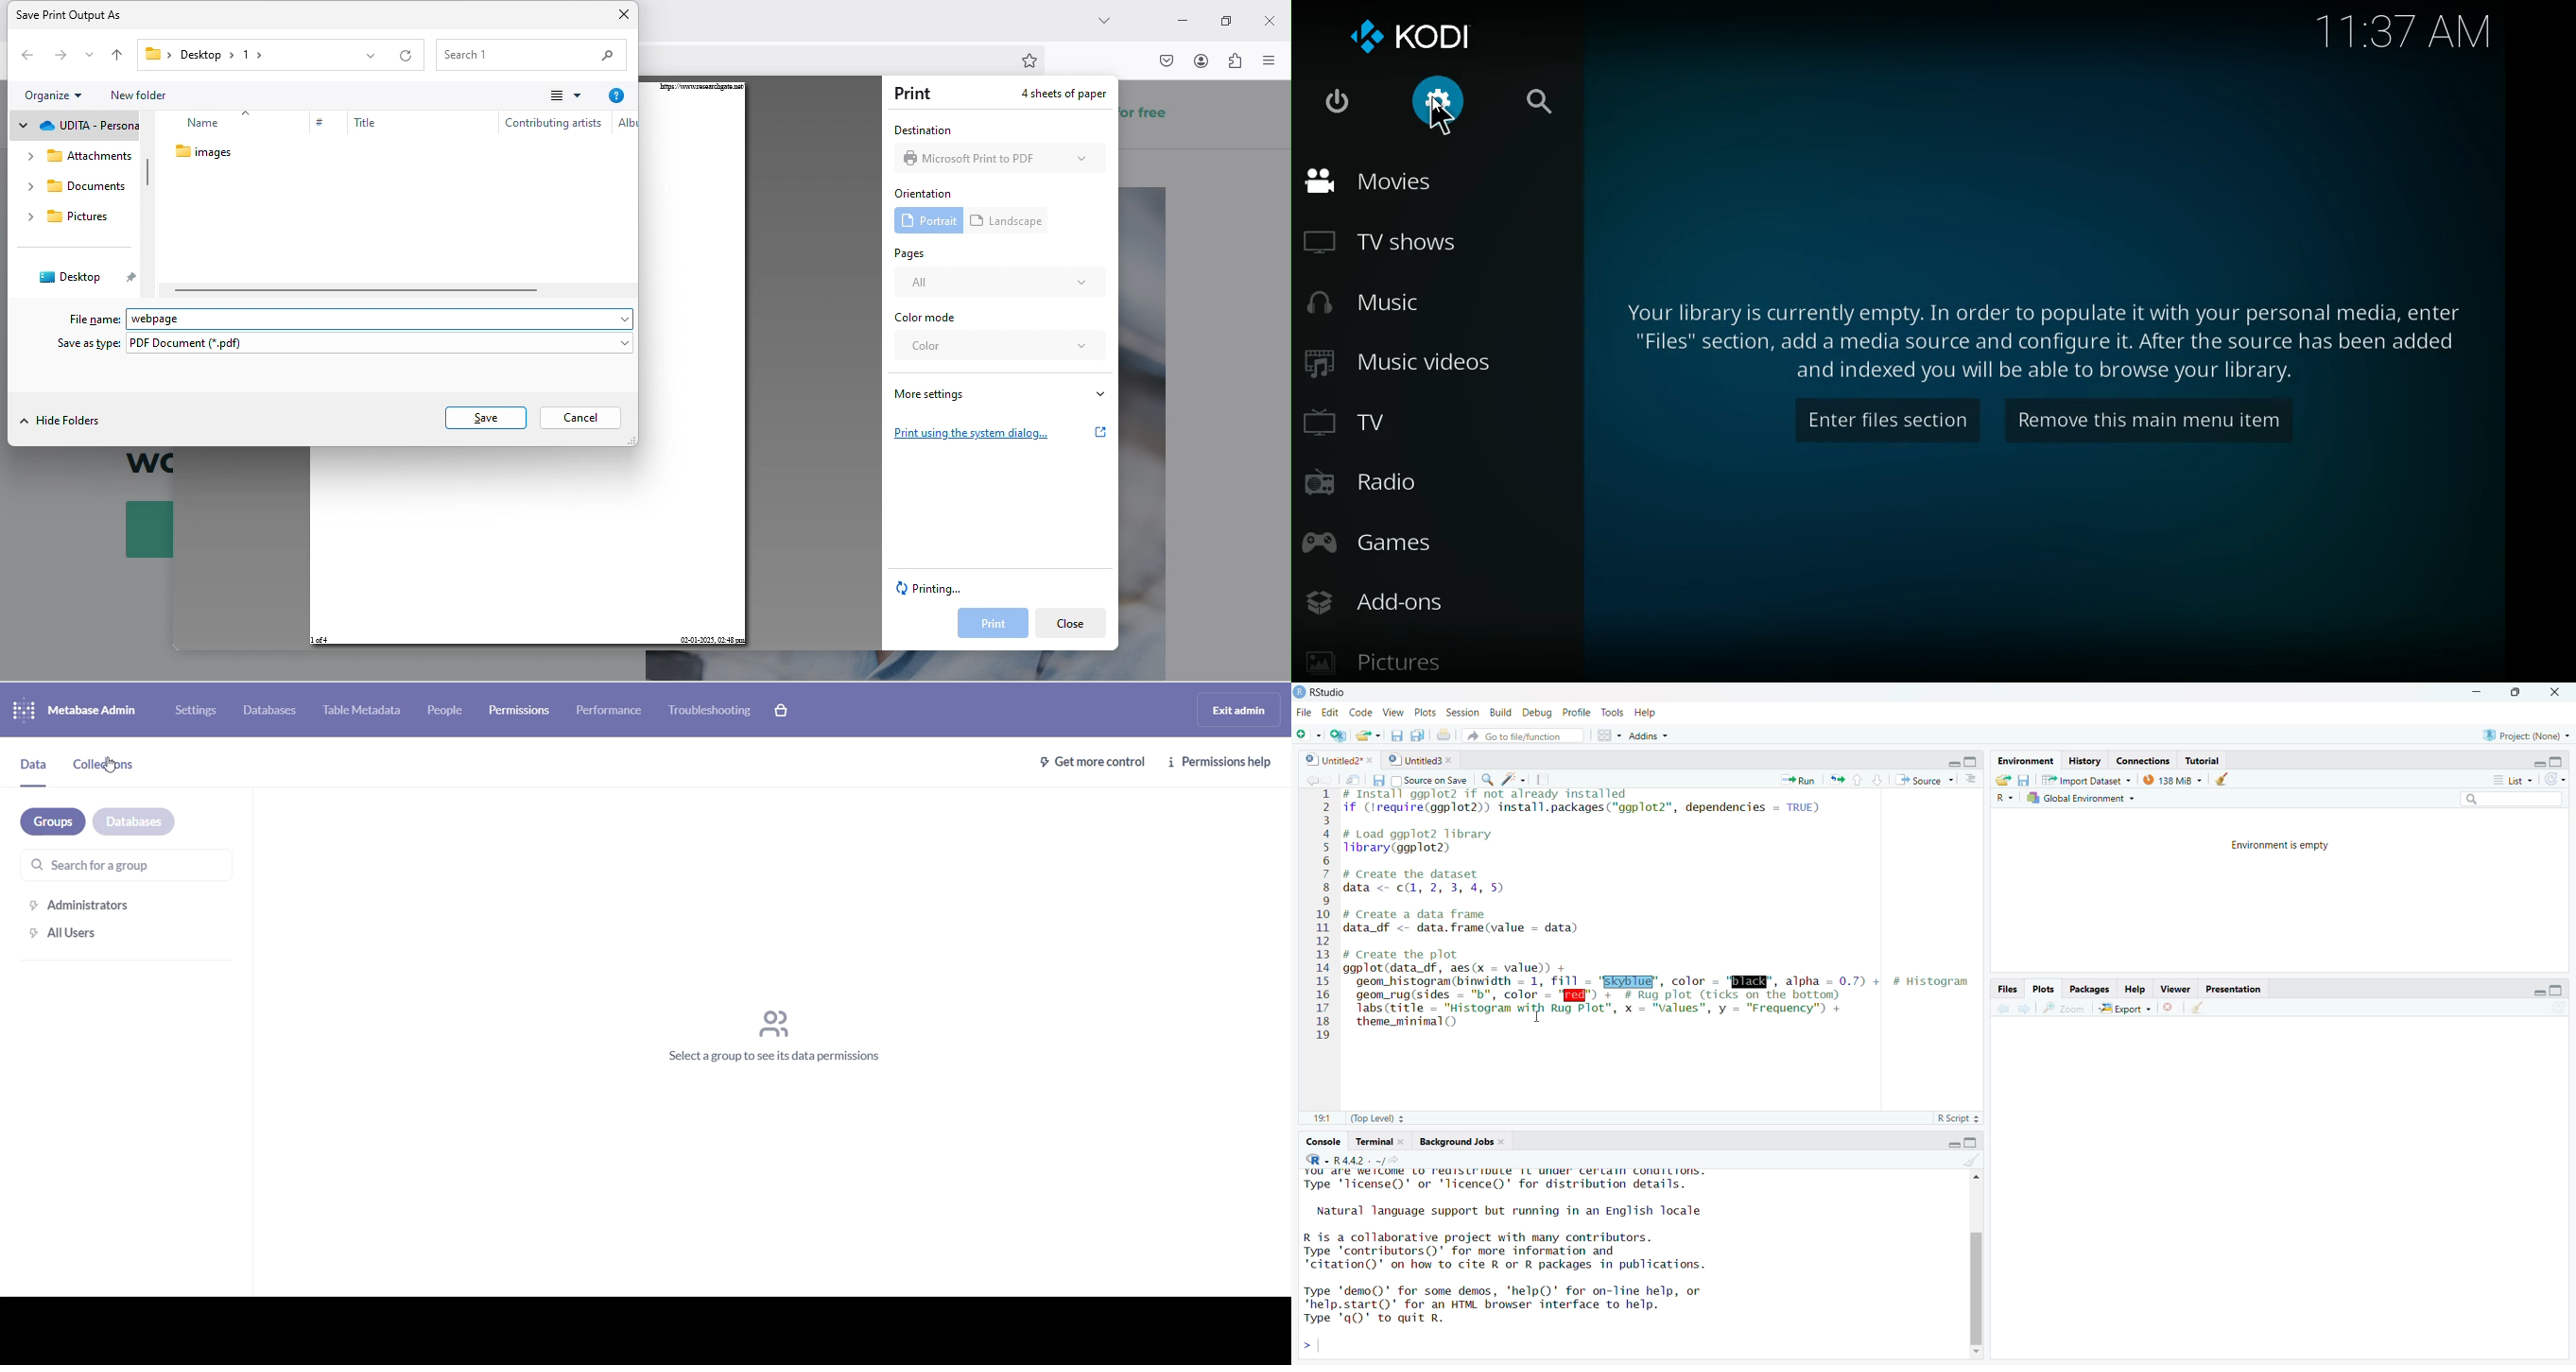  Describe the element at coordinates (1441, 115) in the screenshot. I see `cursor` at that location.